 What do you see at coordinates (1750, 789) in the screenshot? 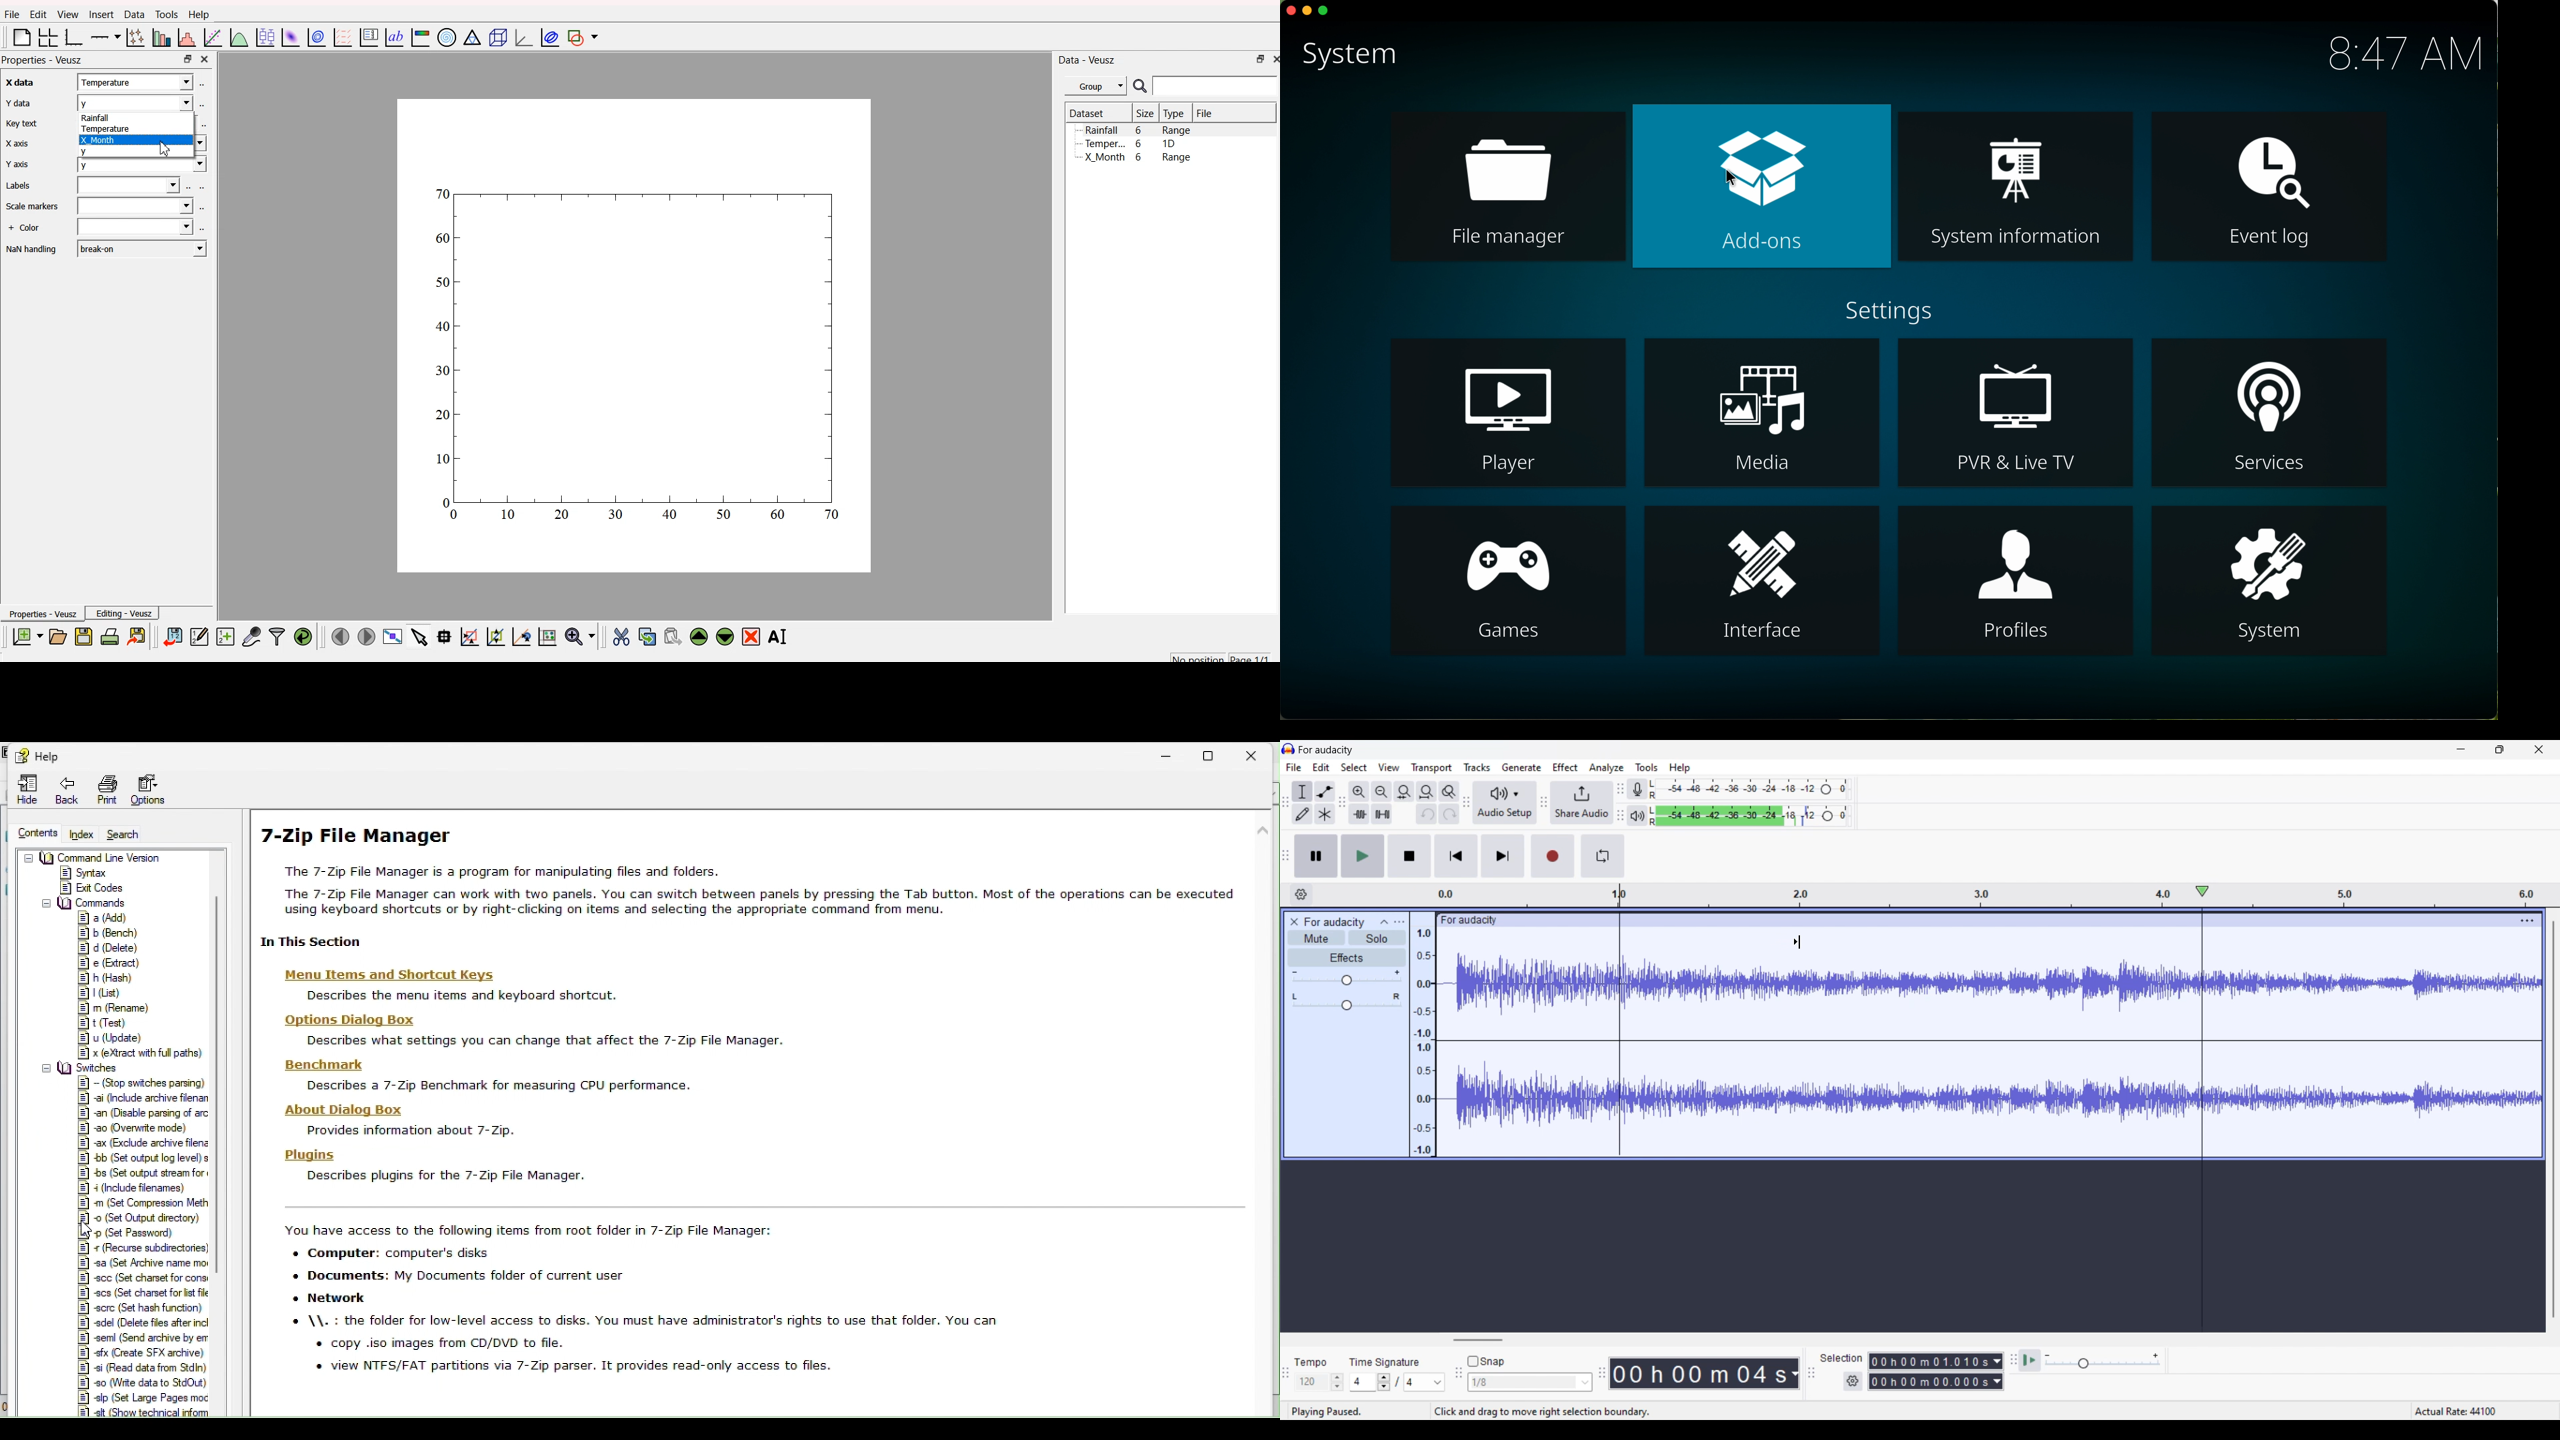
I see `Recording level` at bounding box center [1750, 789].